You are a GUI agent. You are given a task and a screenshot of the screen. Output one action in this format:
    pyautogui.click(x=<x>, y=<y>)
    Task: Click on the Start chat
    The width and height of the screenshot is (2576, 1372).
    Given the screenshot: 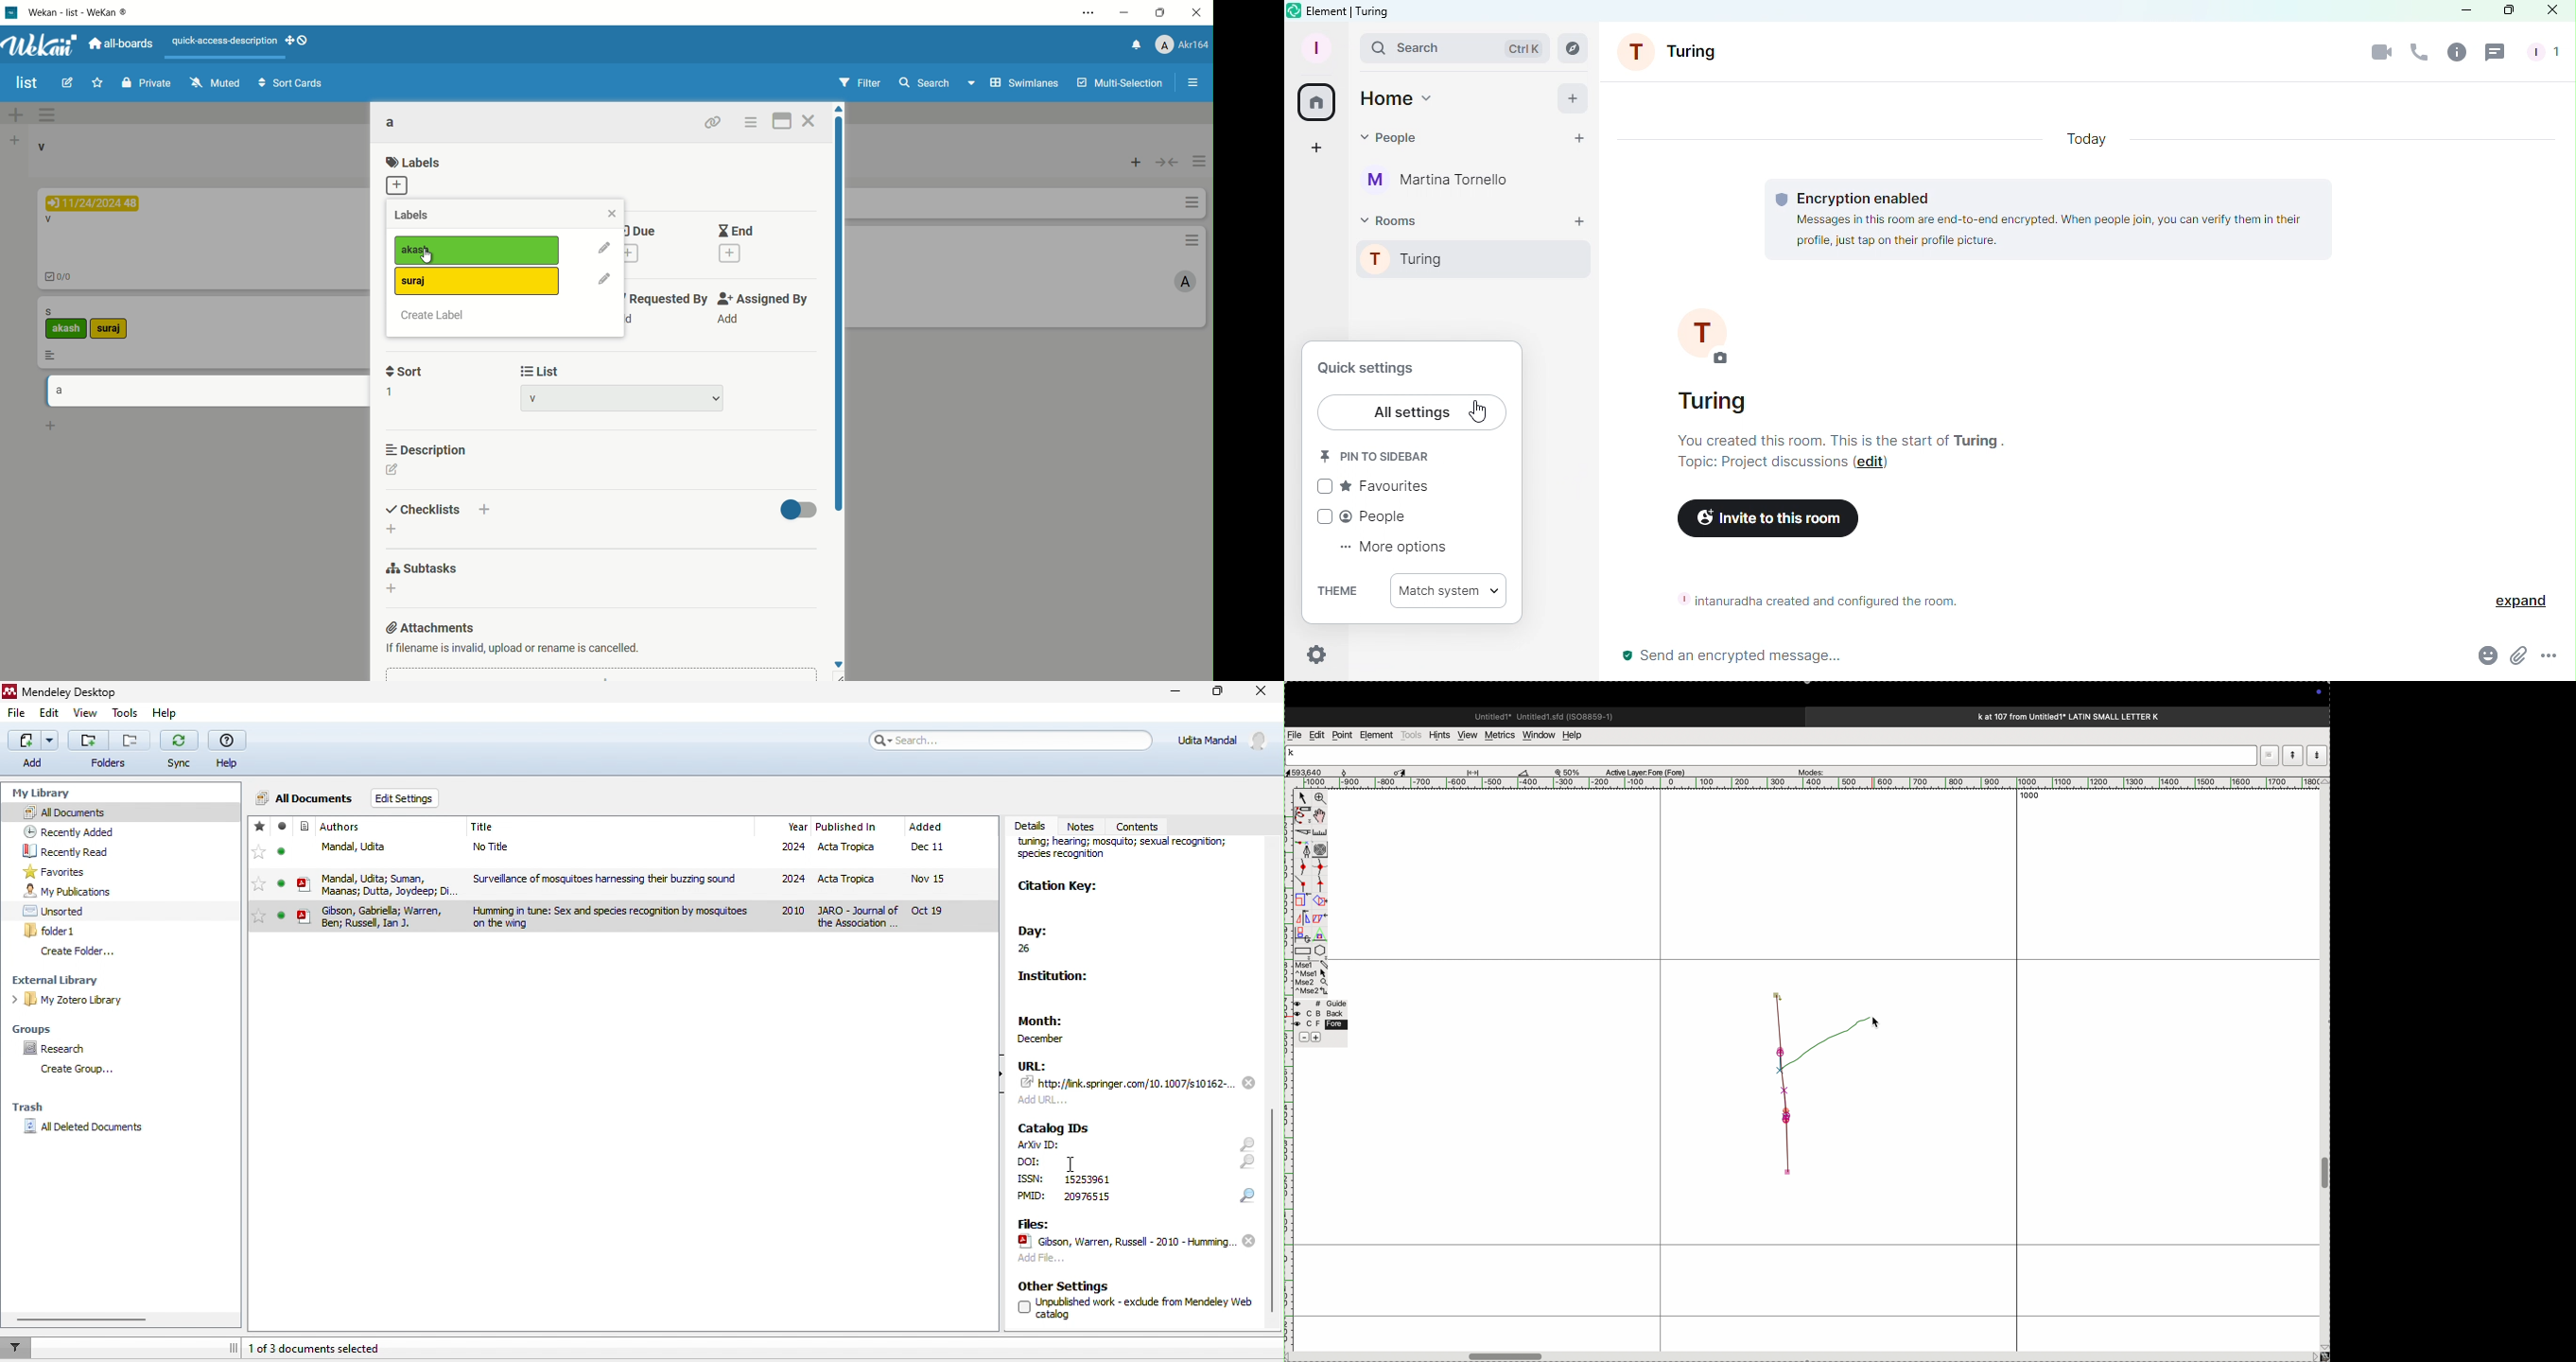 What is the action you would take?
    pyautogui.click(x=1580, y=141)
    